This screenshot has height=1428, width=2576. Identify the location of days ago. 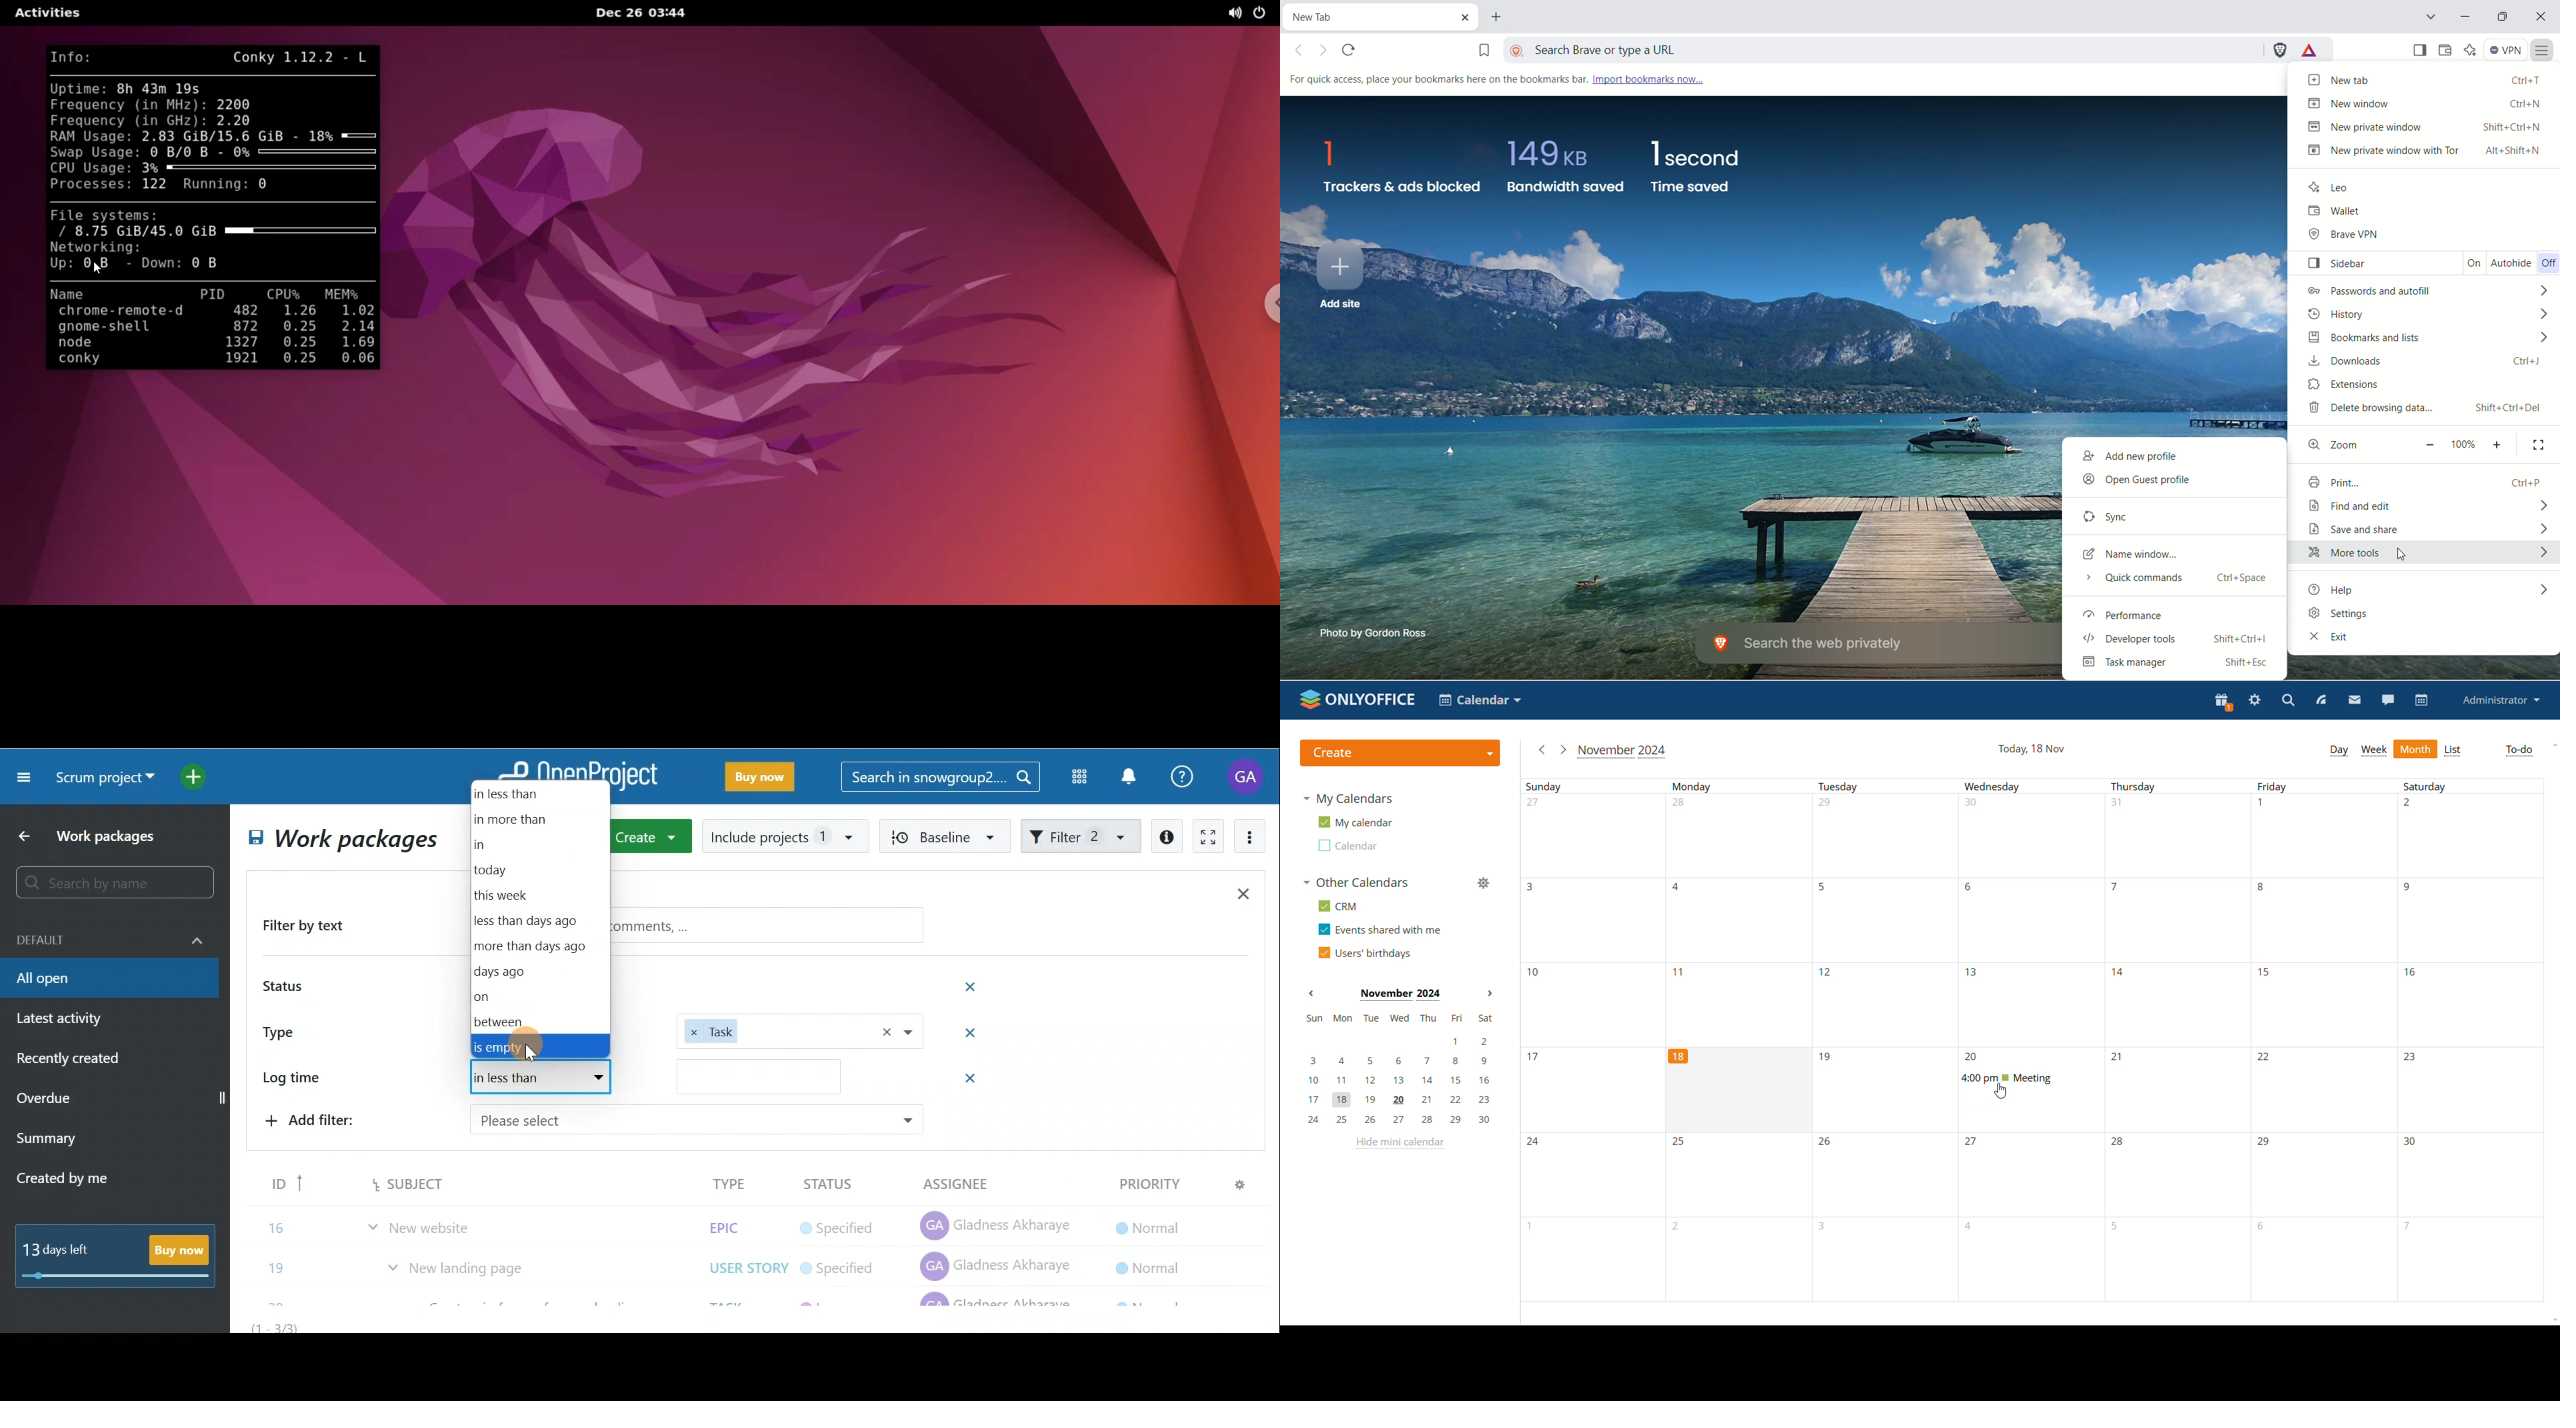
(535, 971).